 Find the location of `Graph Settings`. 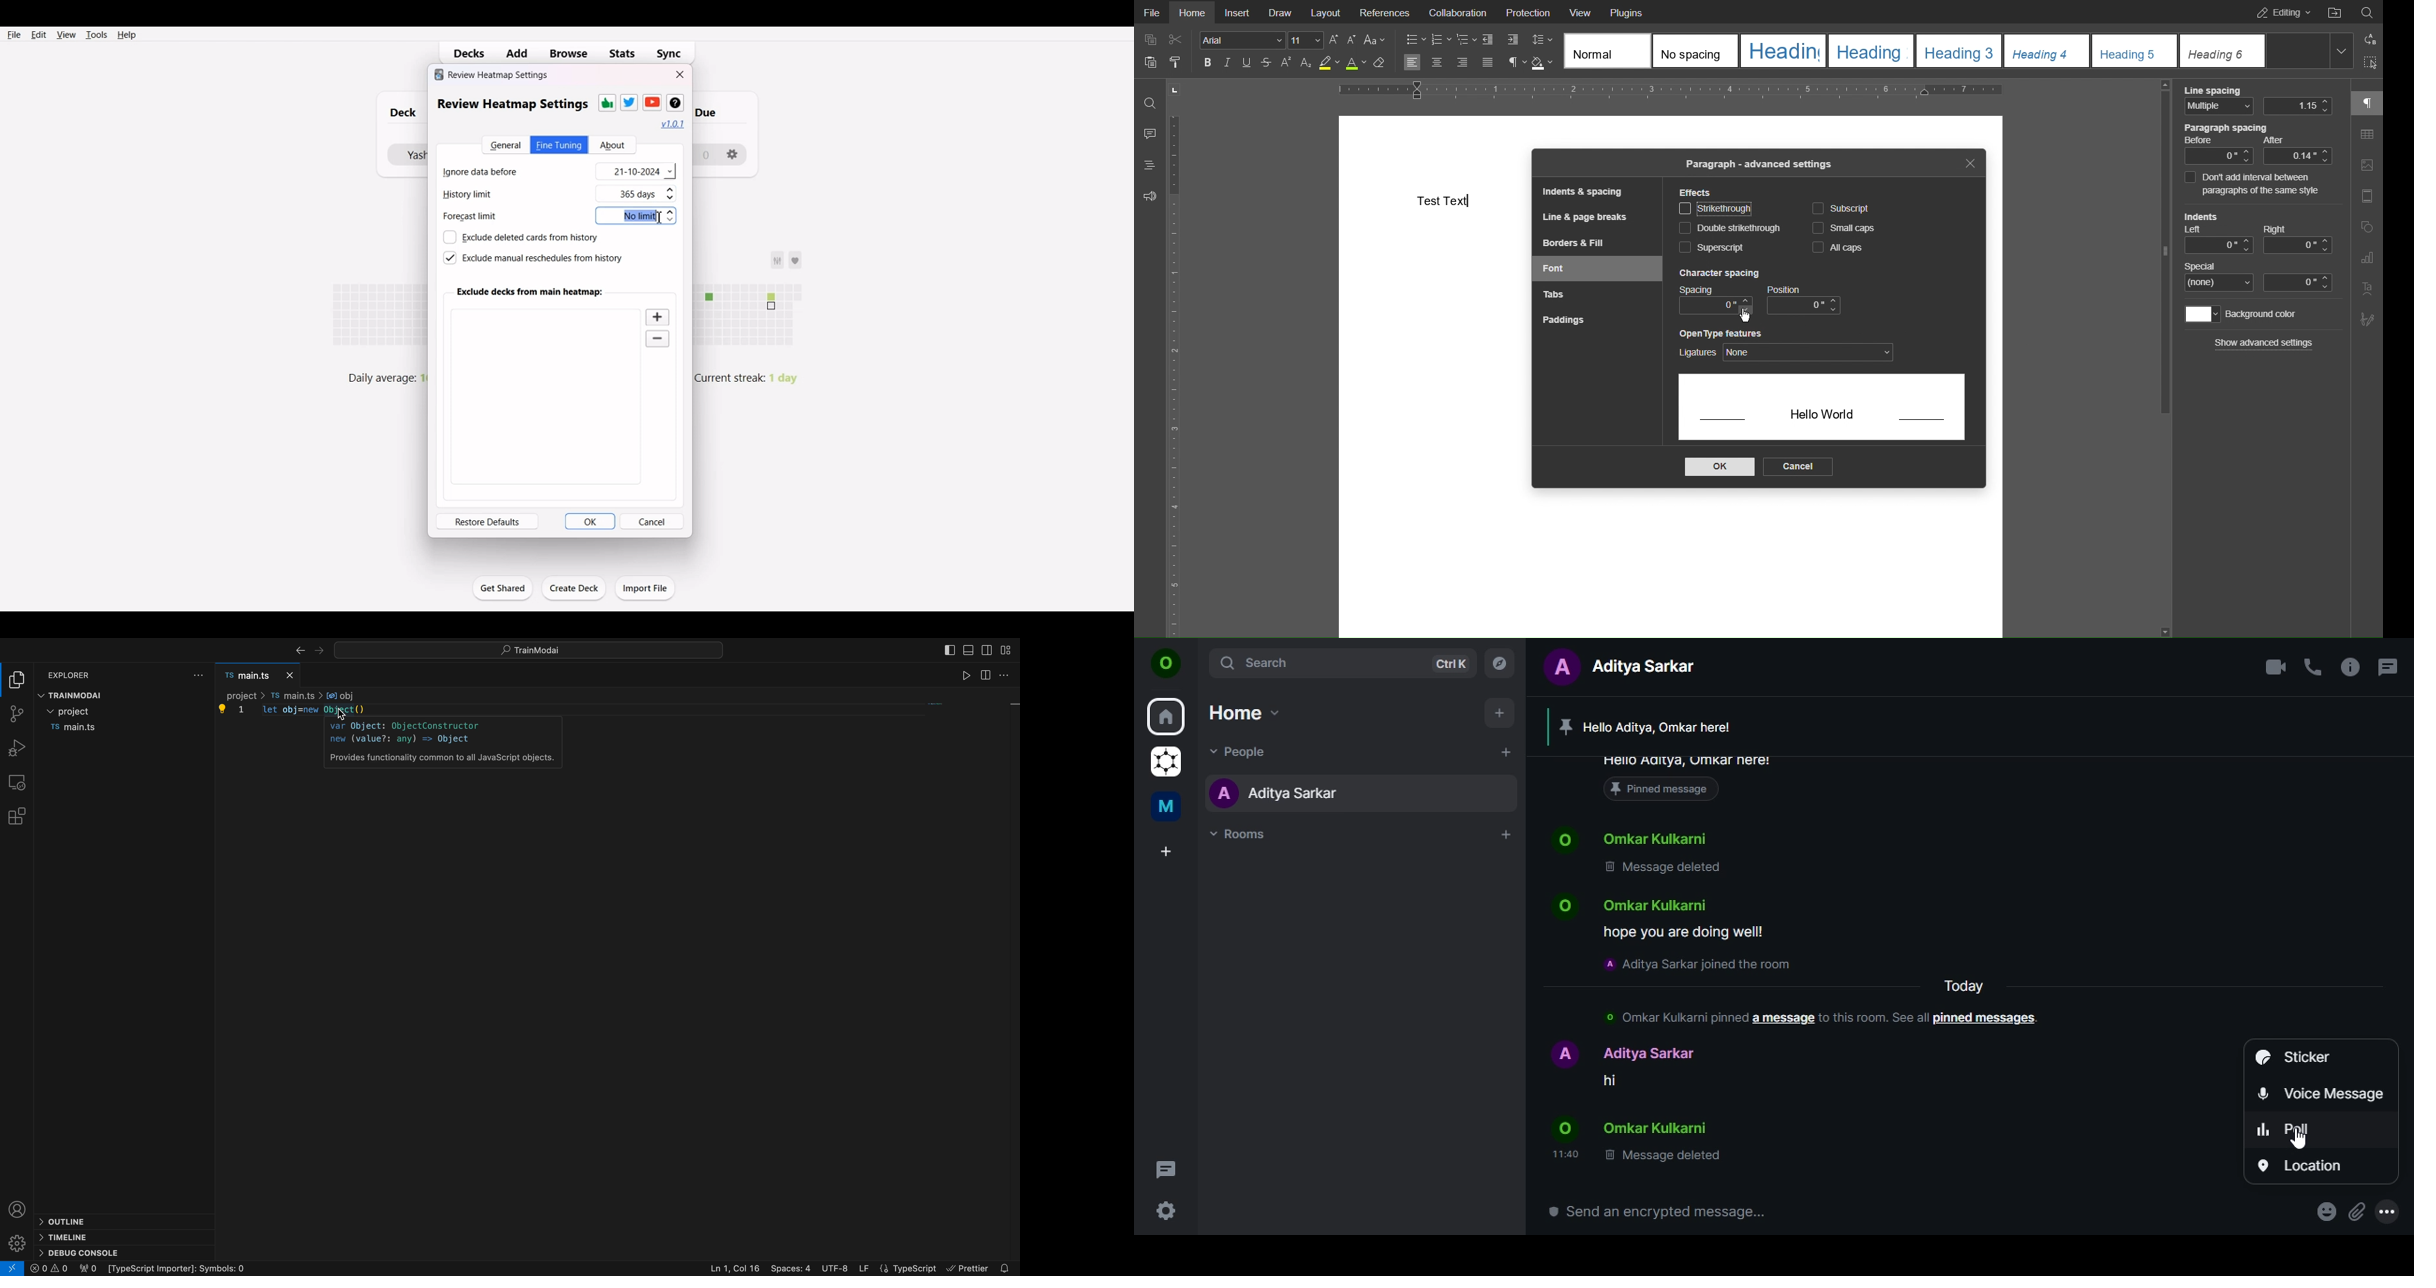

Graph Settings is located at coordinates (2368, 258).